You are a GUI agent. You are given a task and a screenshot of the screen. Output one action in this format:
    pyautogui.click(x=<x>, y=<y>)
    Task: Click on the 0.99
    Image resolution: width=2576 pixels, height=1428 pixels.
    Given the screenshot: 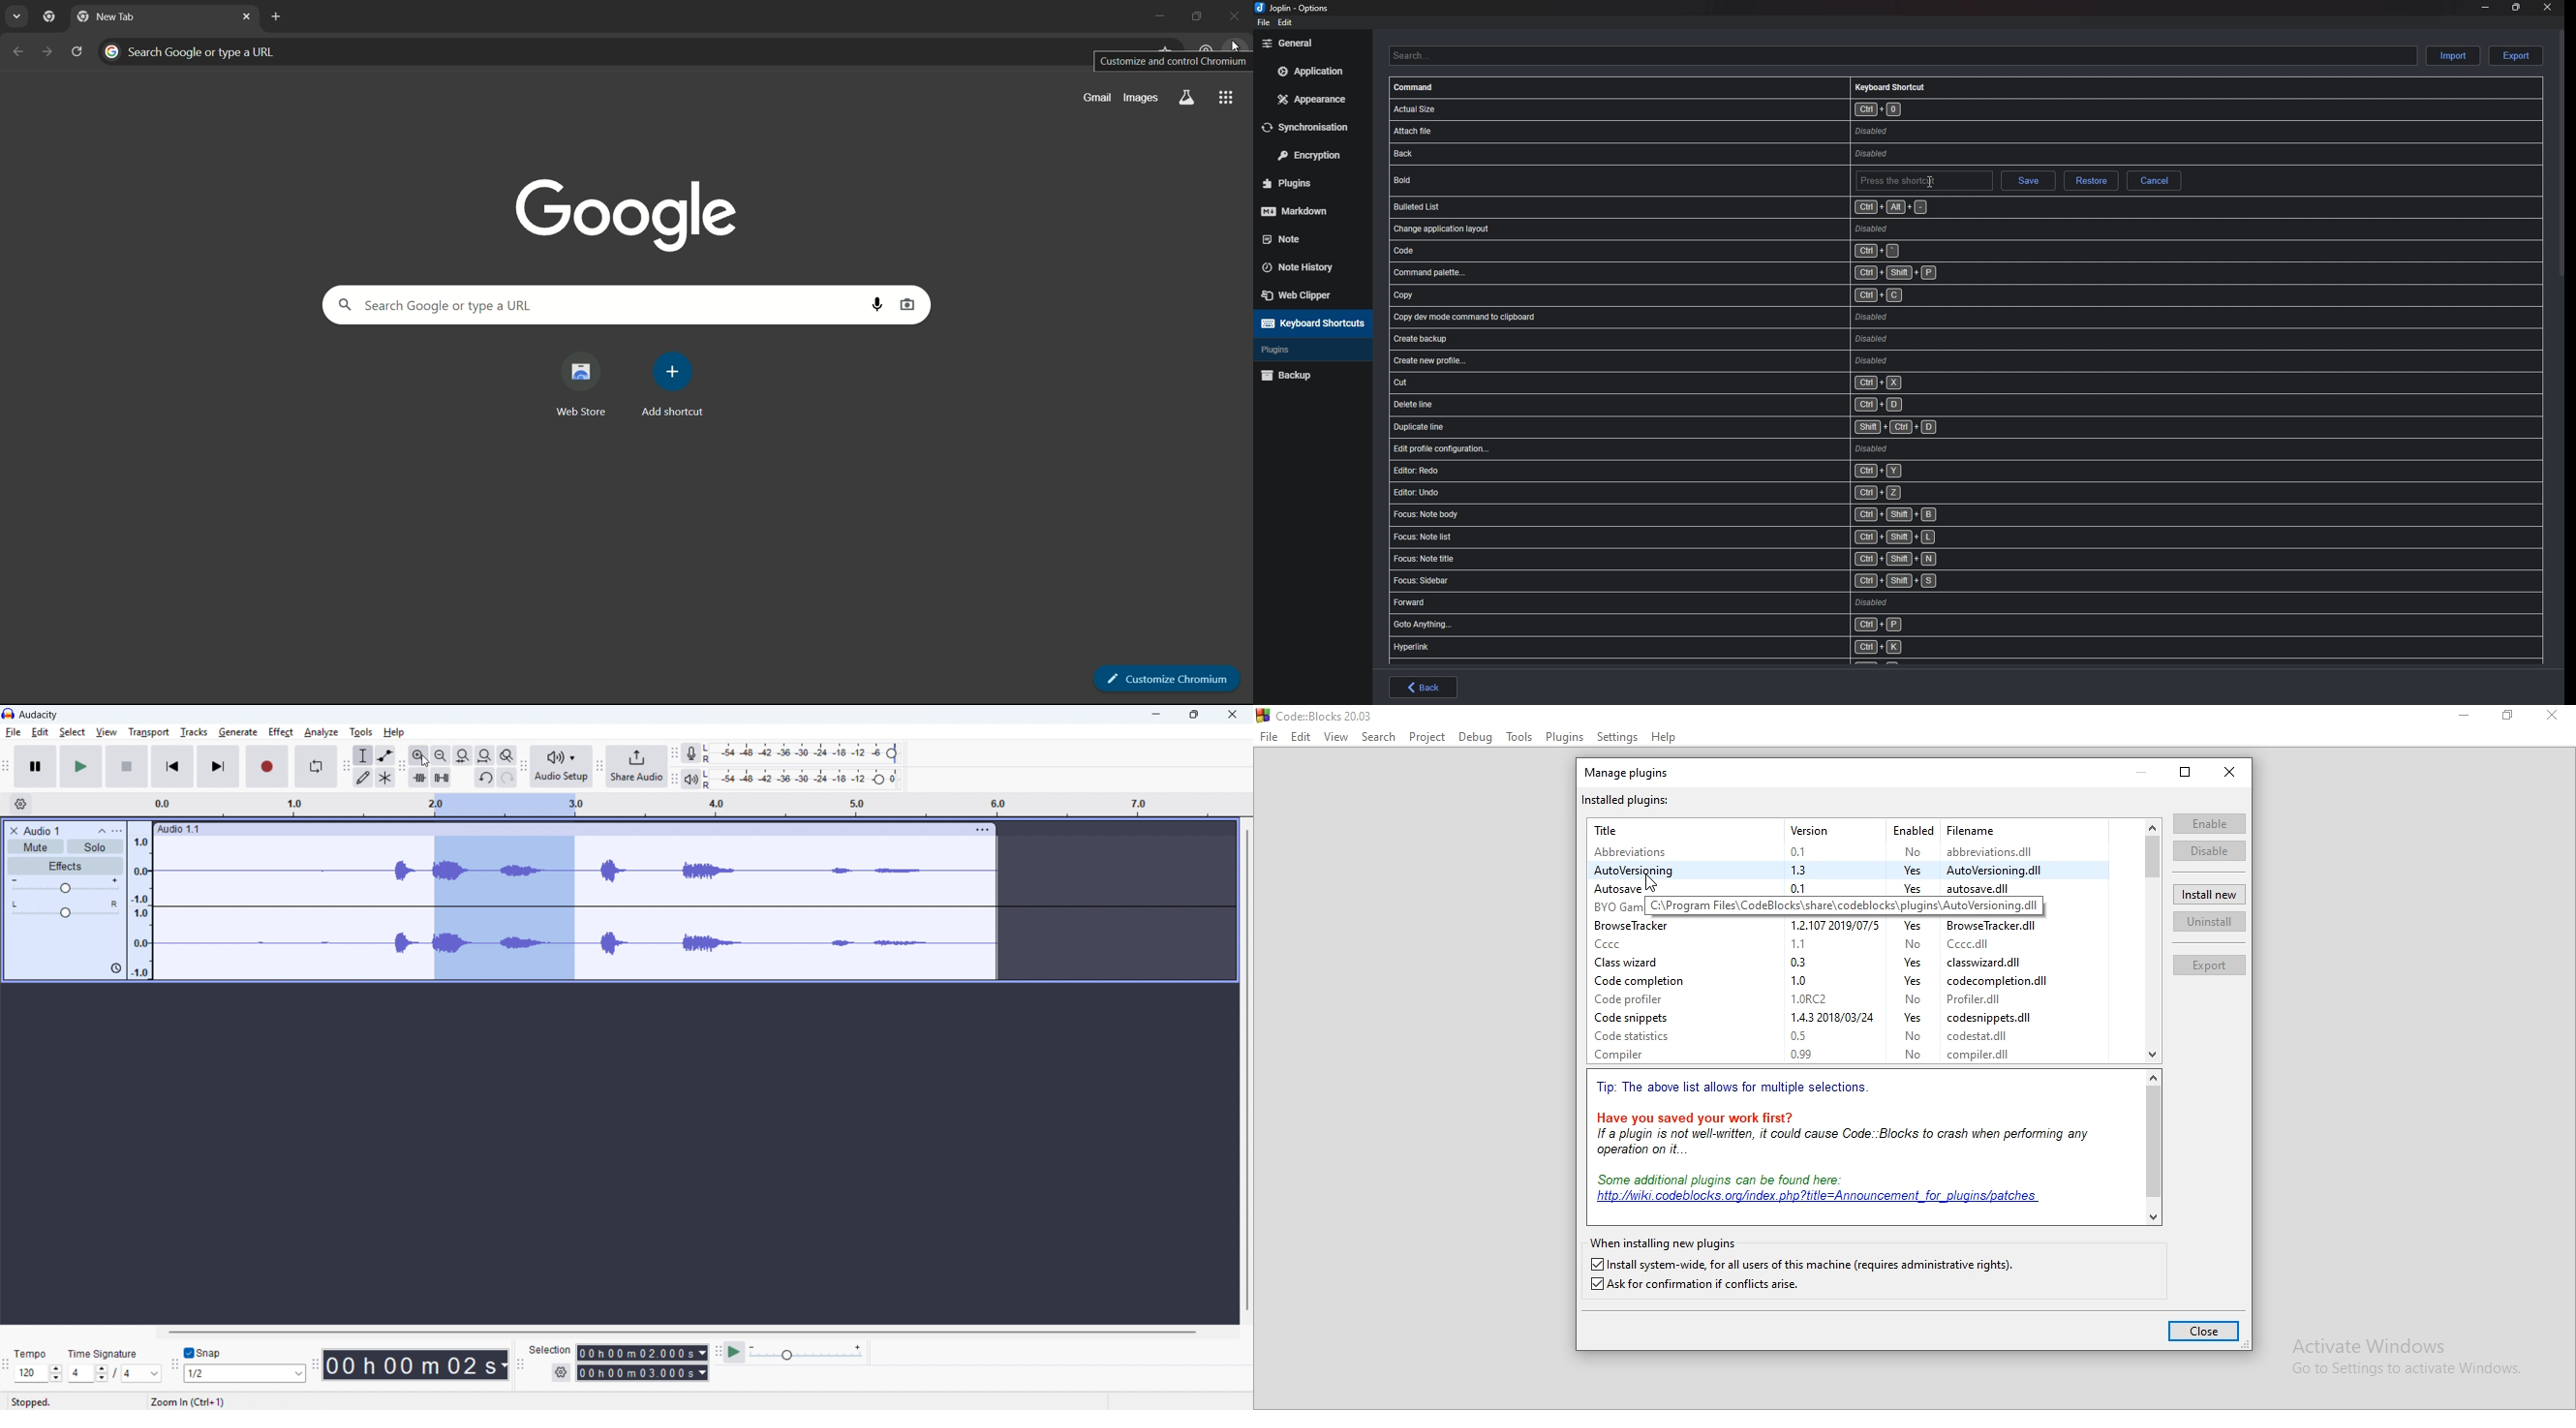 What is the action you would take?
    pyautogui.click(x=1803, y=1056)
    